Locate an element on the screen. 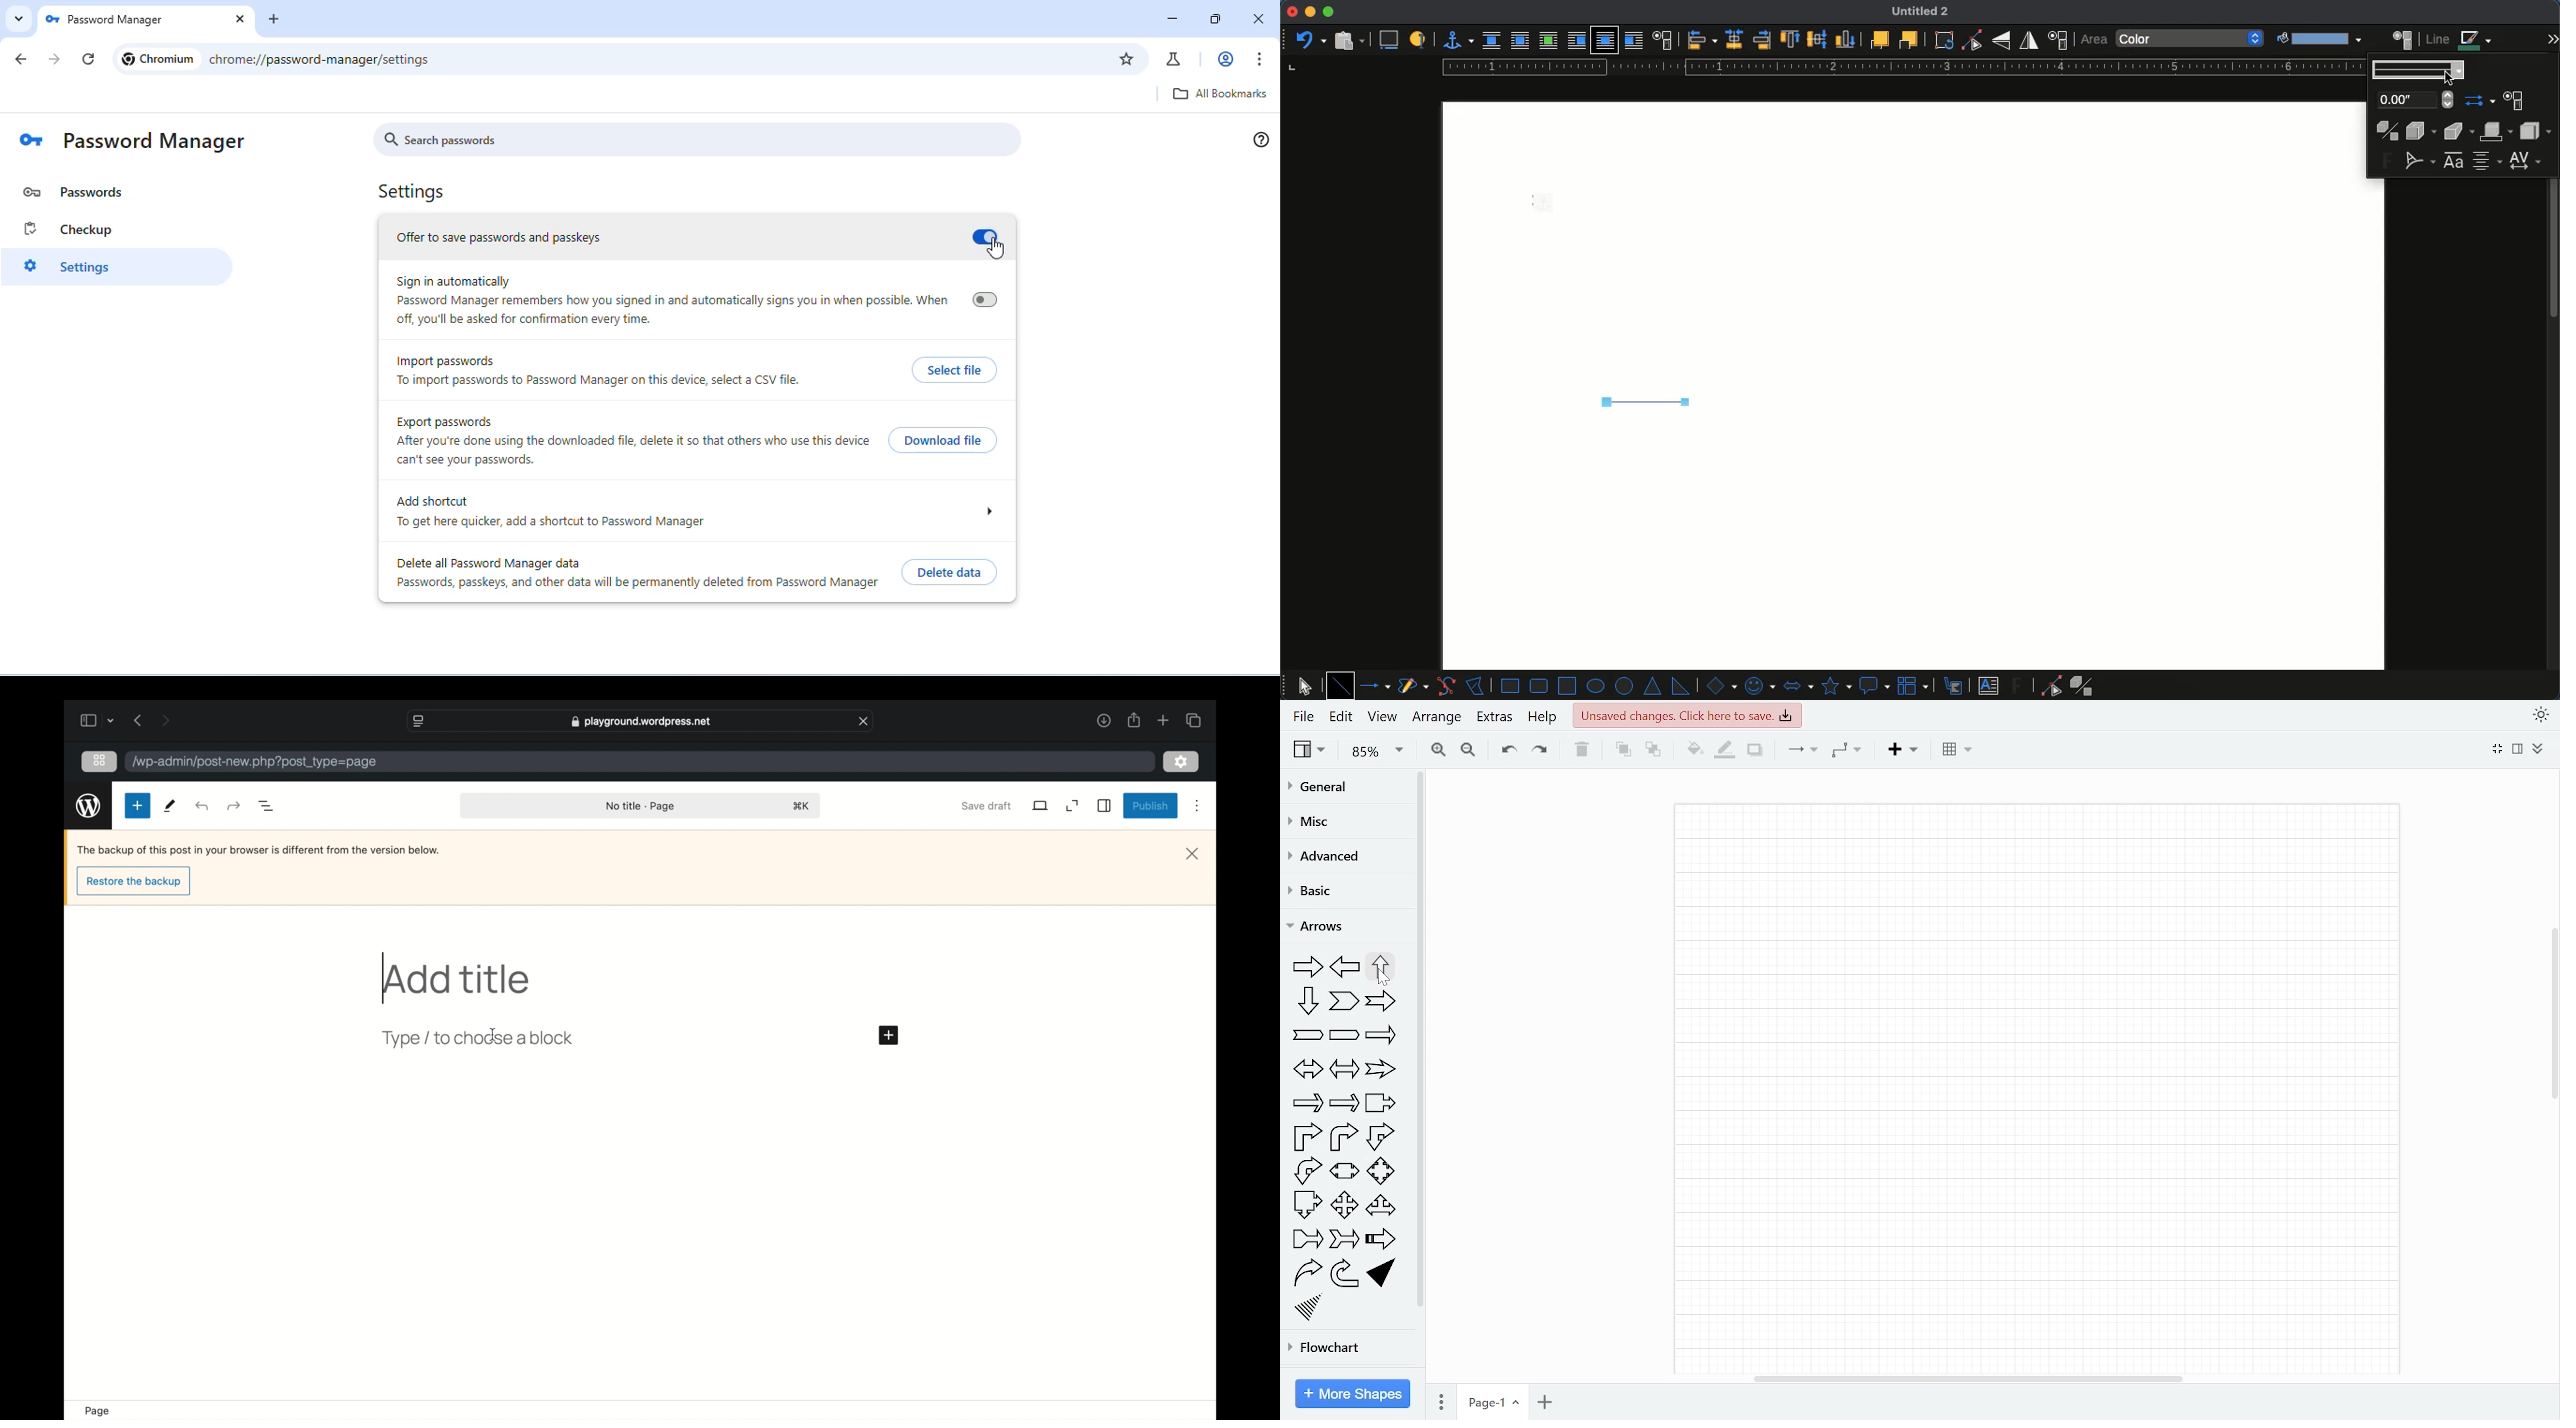 The height and width of the screenshot is (1428, 2576). dropdown is located at coordinates (111, 721).